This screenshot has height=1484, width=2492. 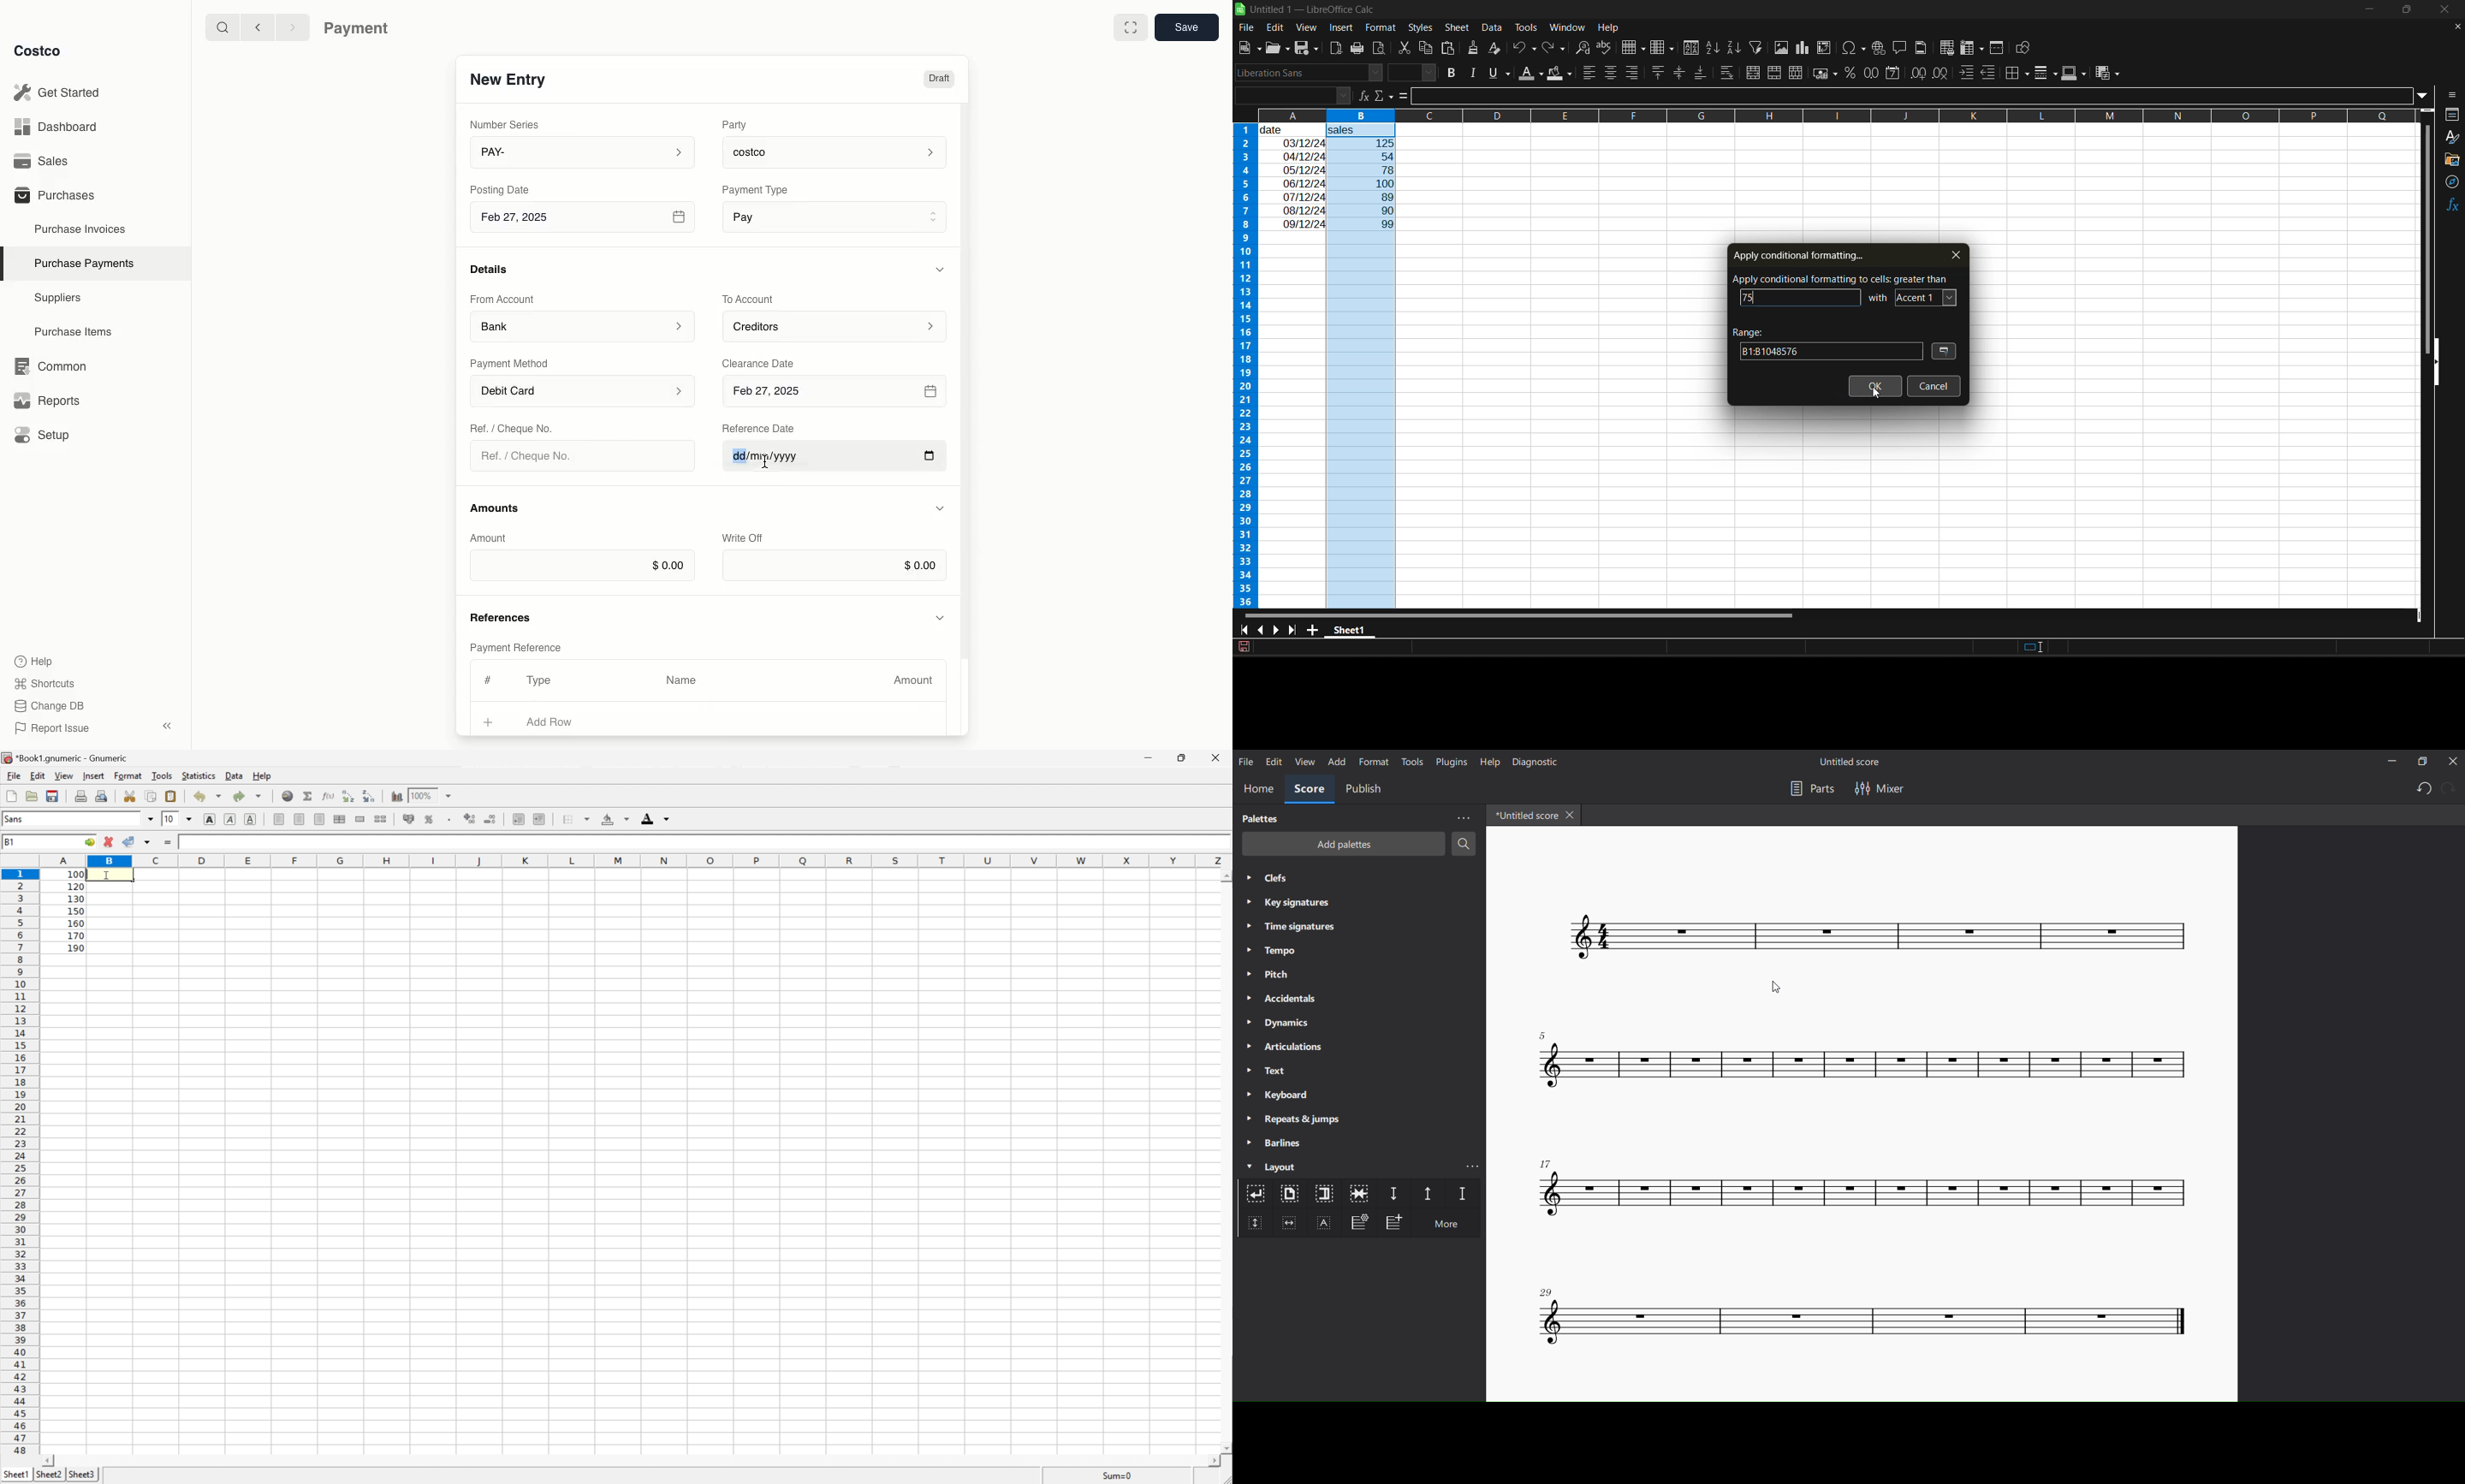 I want to click on edit, so click(x=1273, y=762).